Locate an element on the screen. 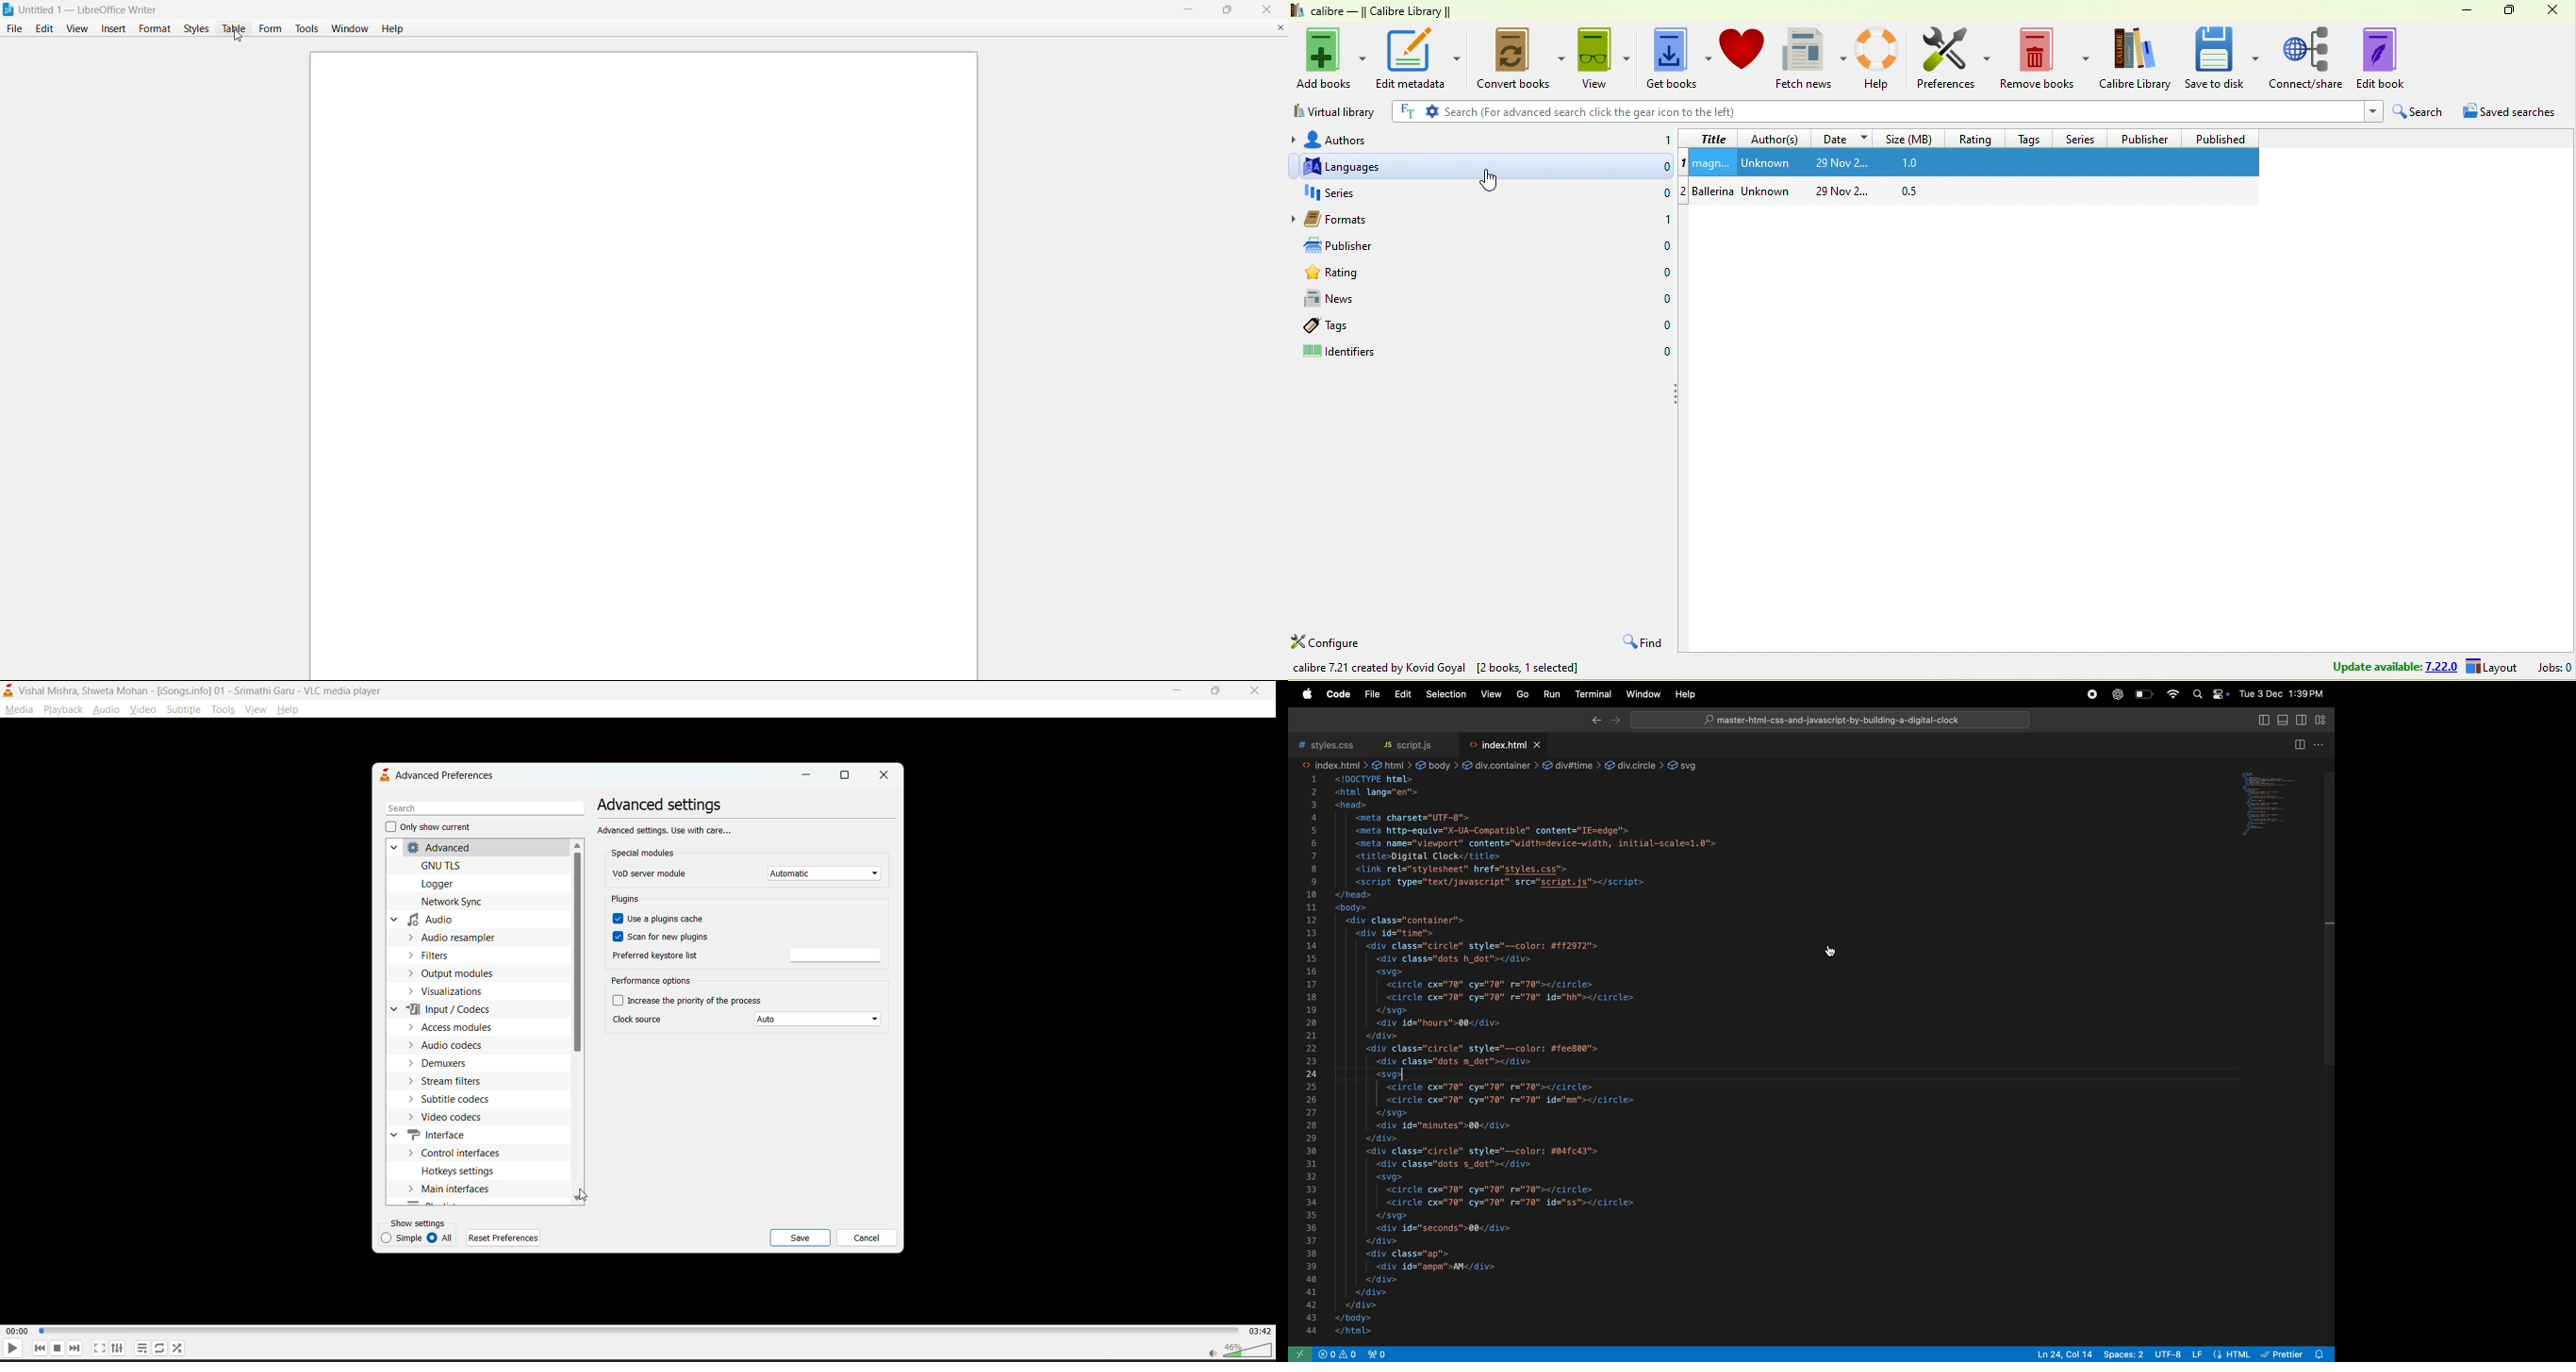  search is located at coordinates (484, 809).